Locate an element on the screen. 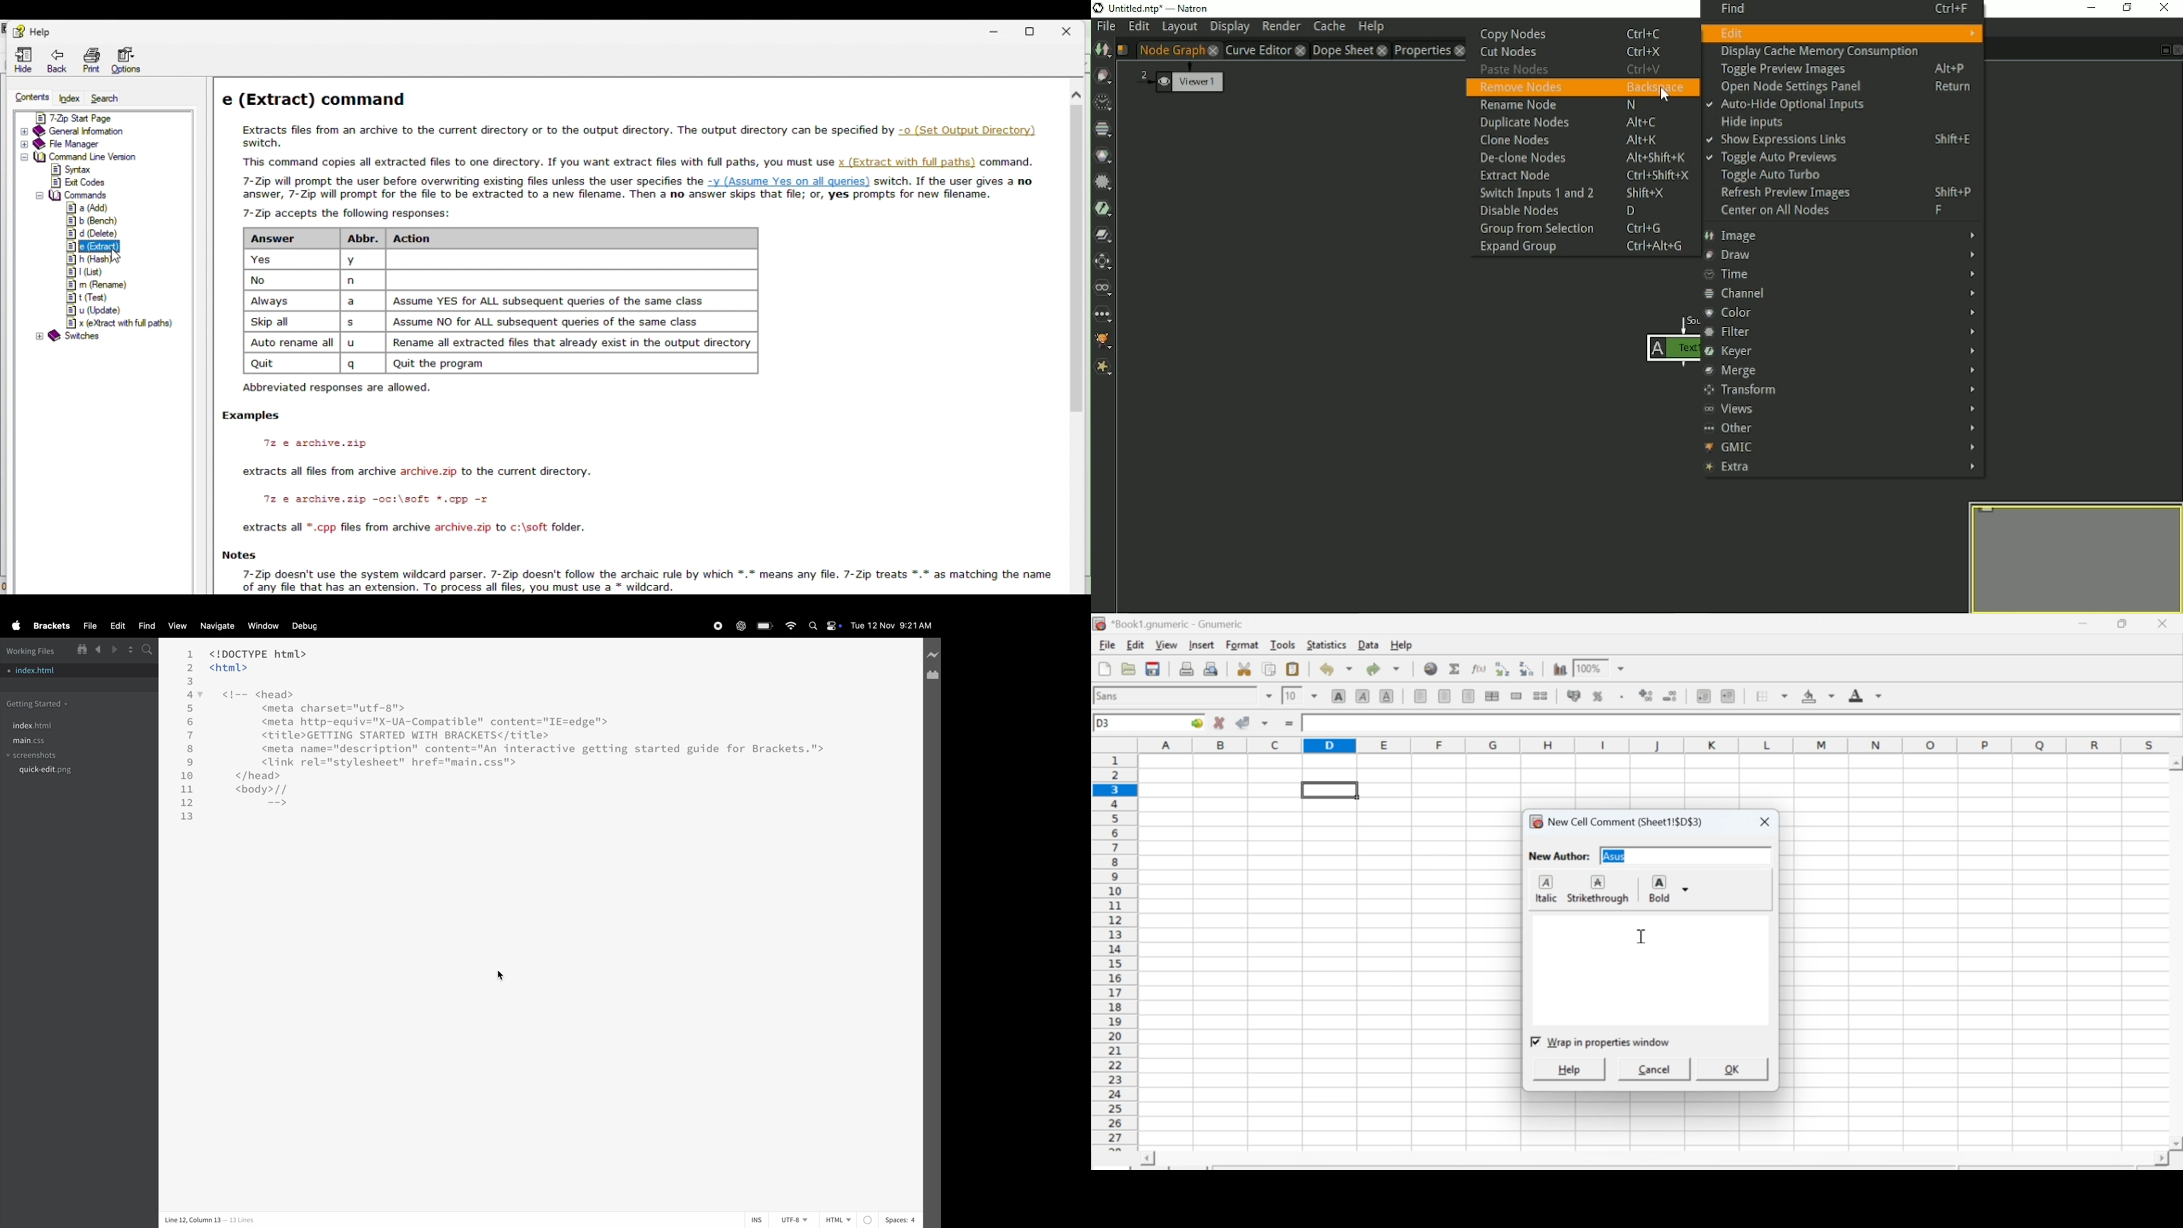  Increase indent is located at coordinates (1732, 696).